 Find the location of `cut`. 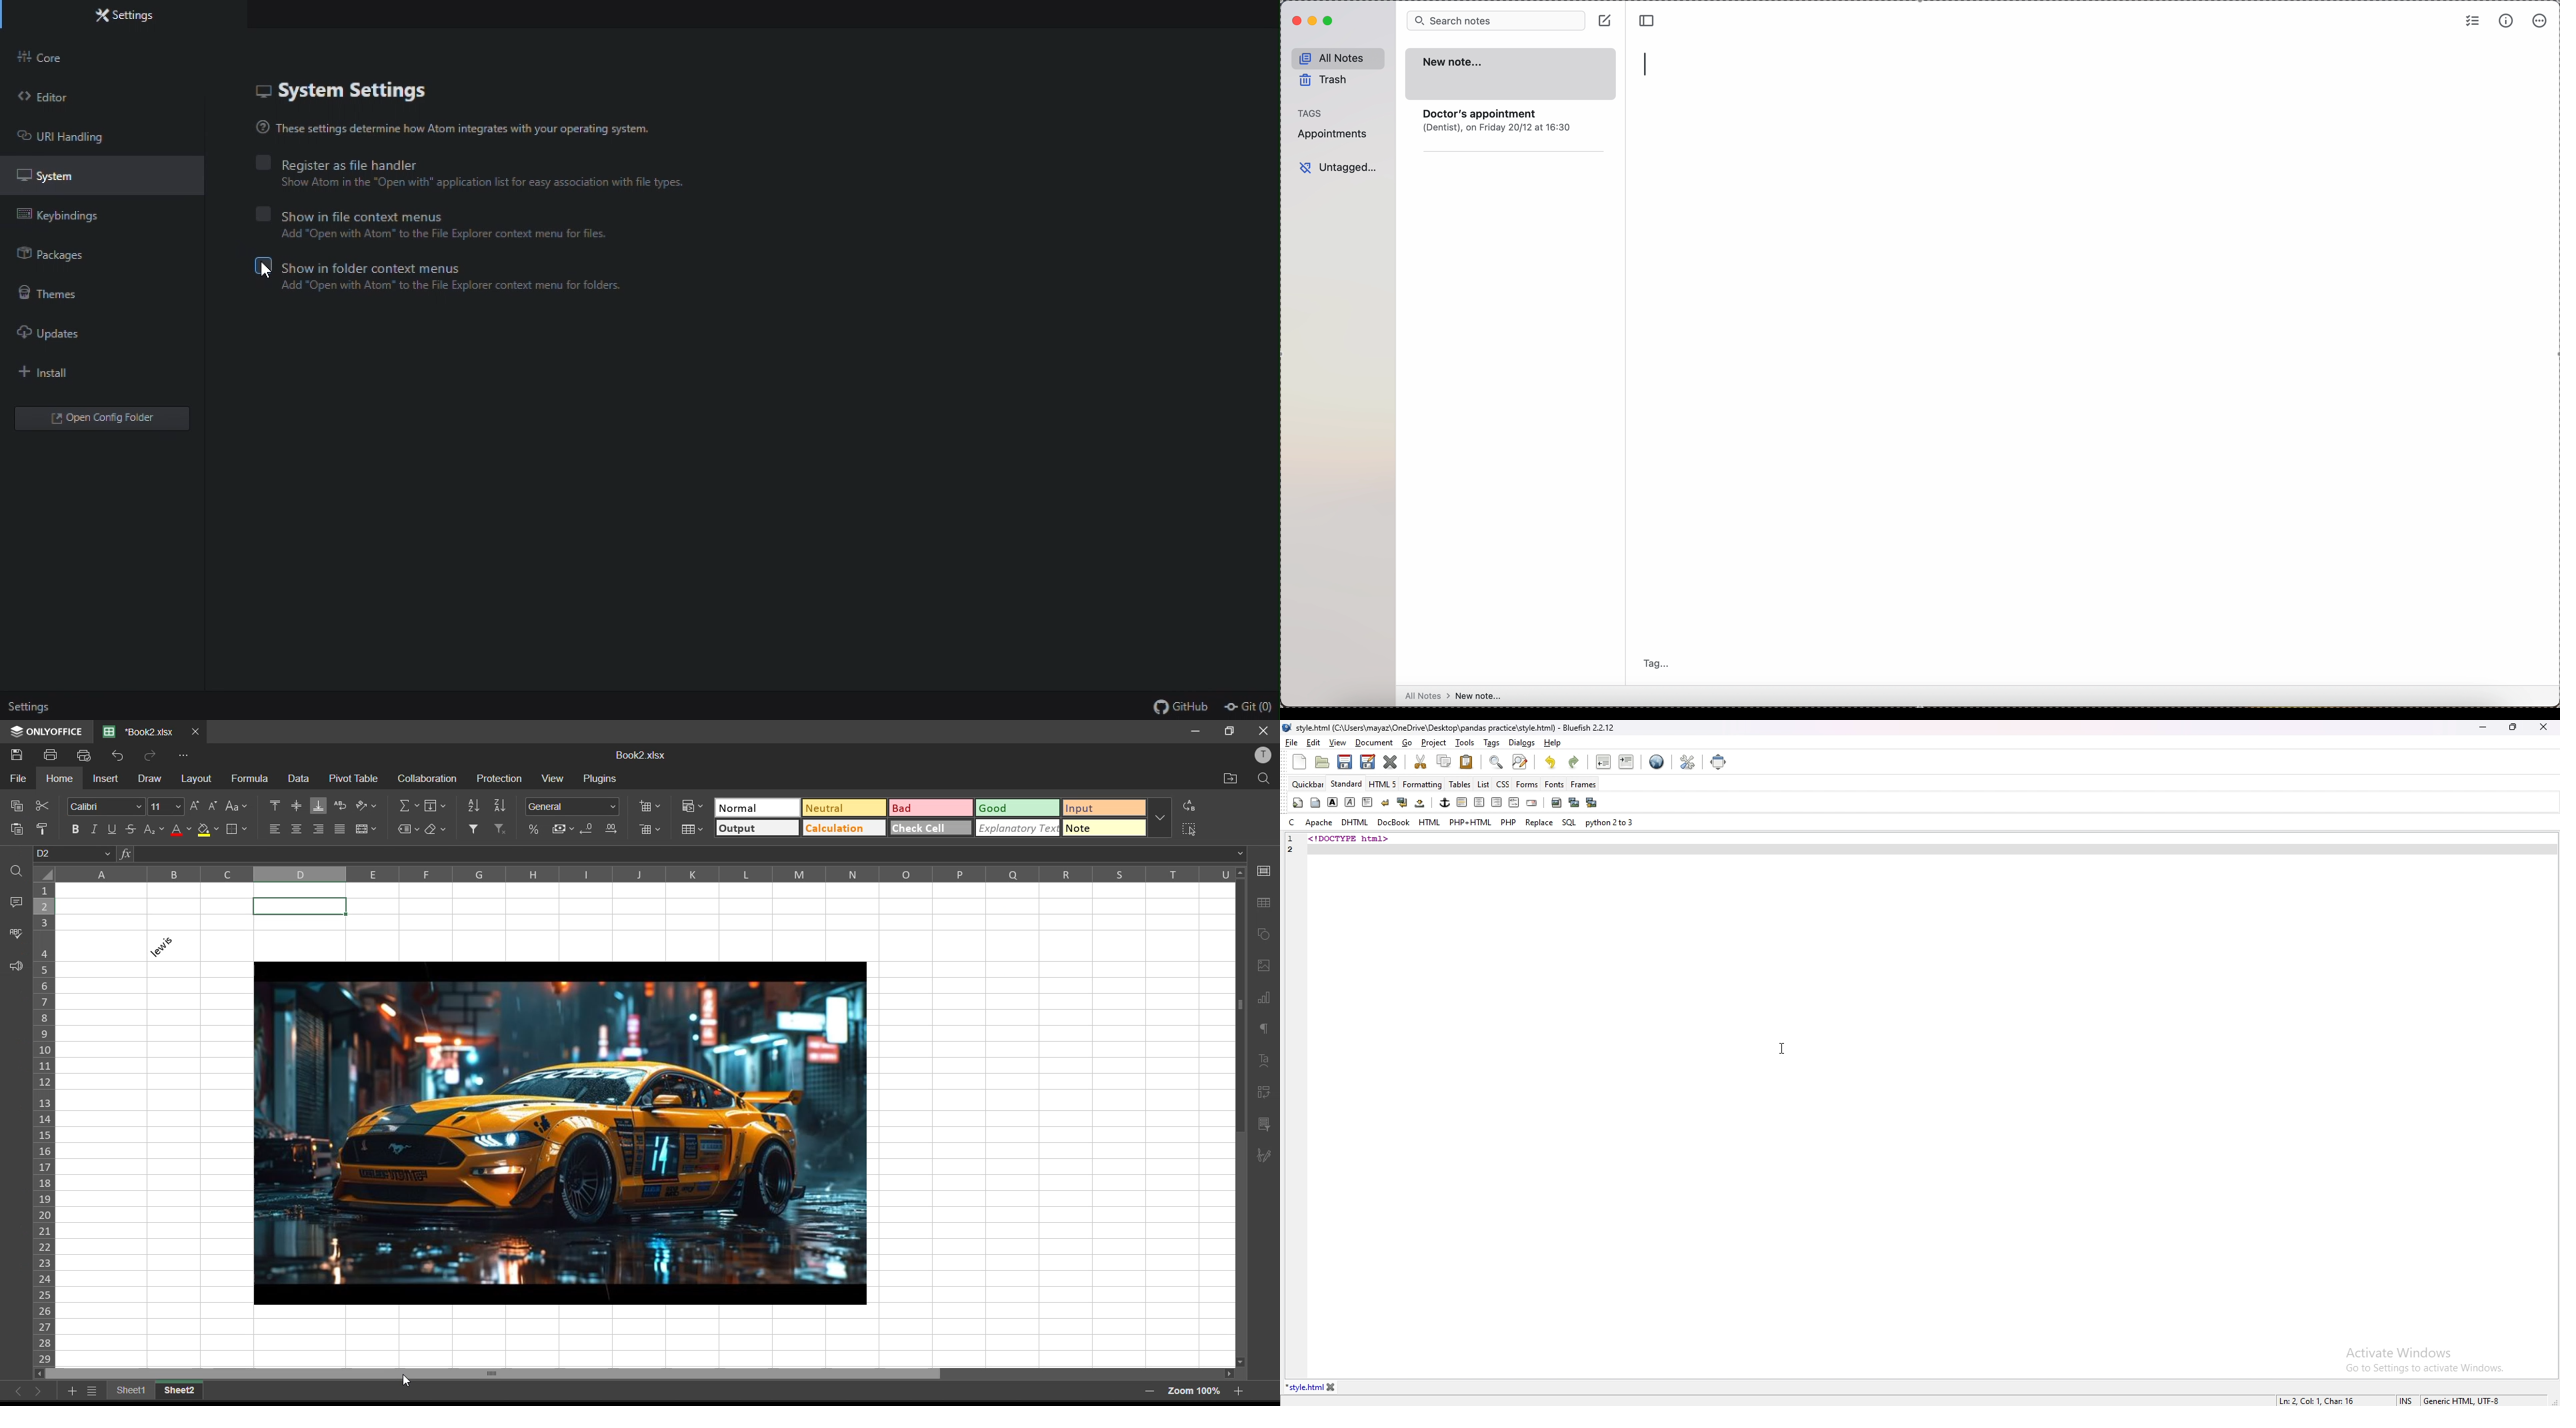

cut is located at coordinates (1422, 761).